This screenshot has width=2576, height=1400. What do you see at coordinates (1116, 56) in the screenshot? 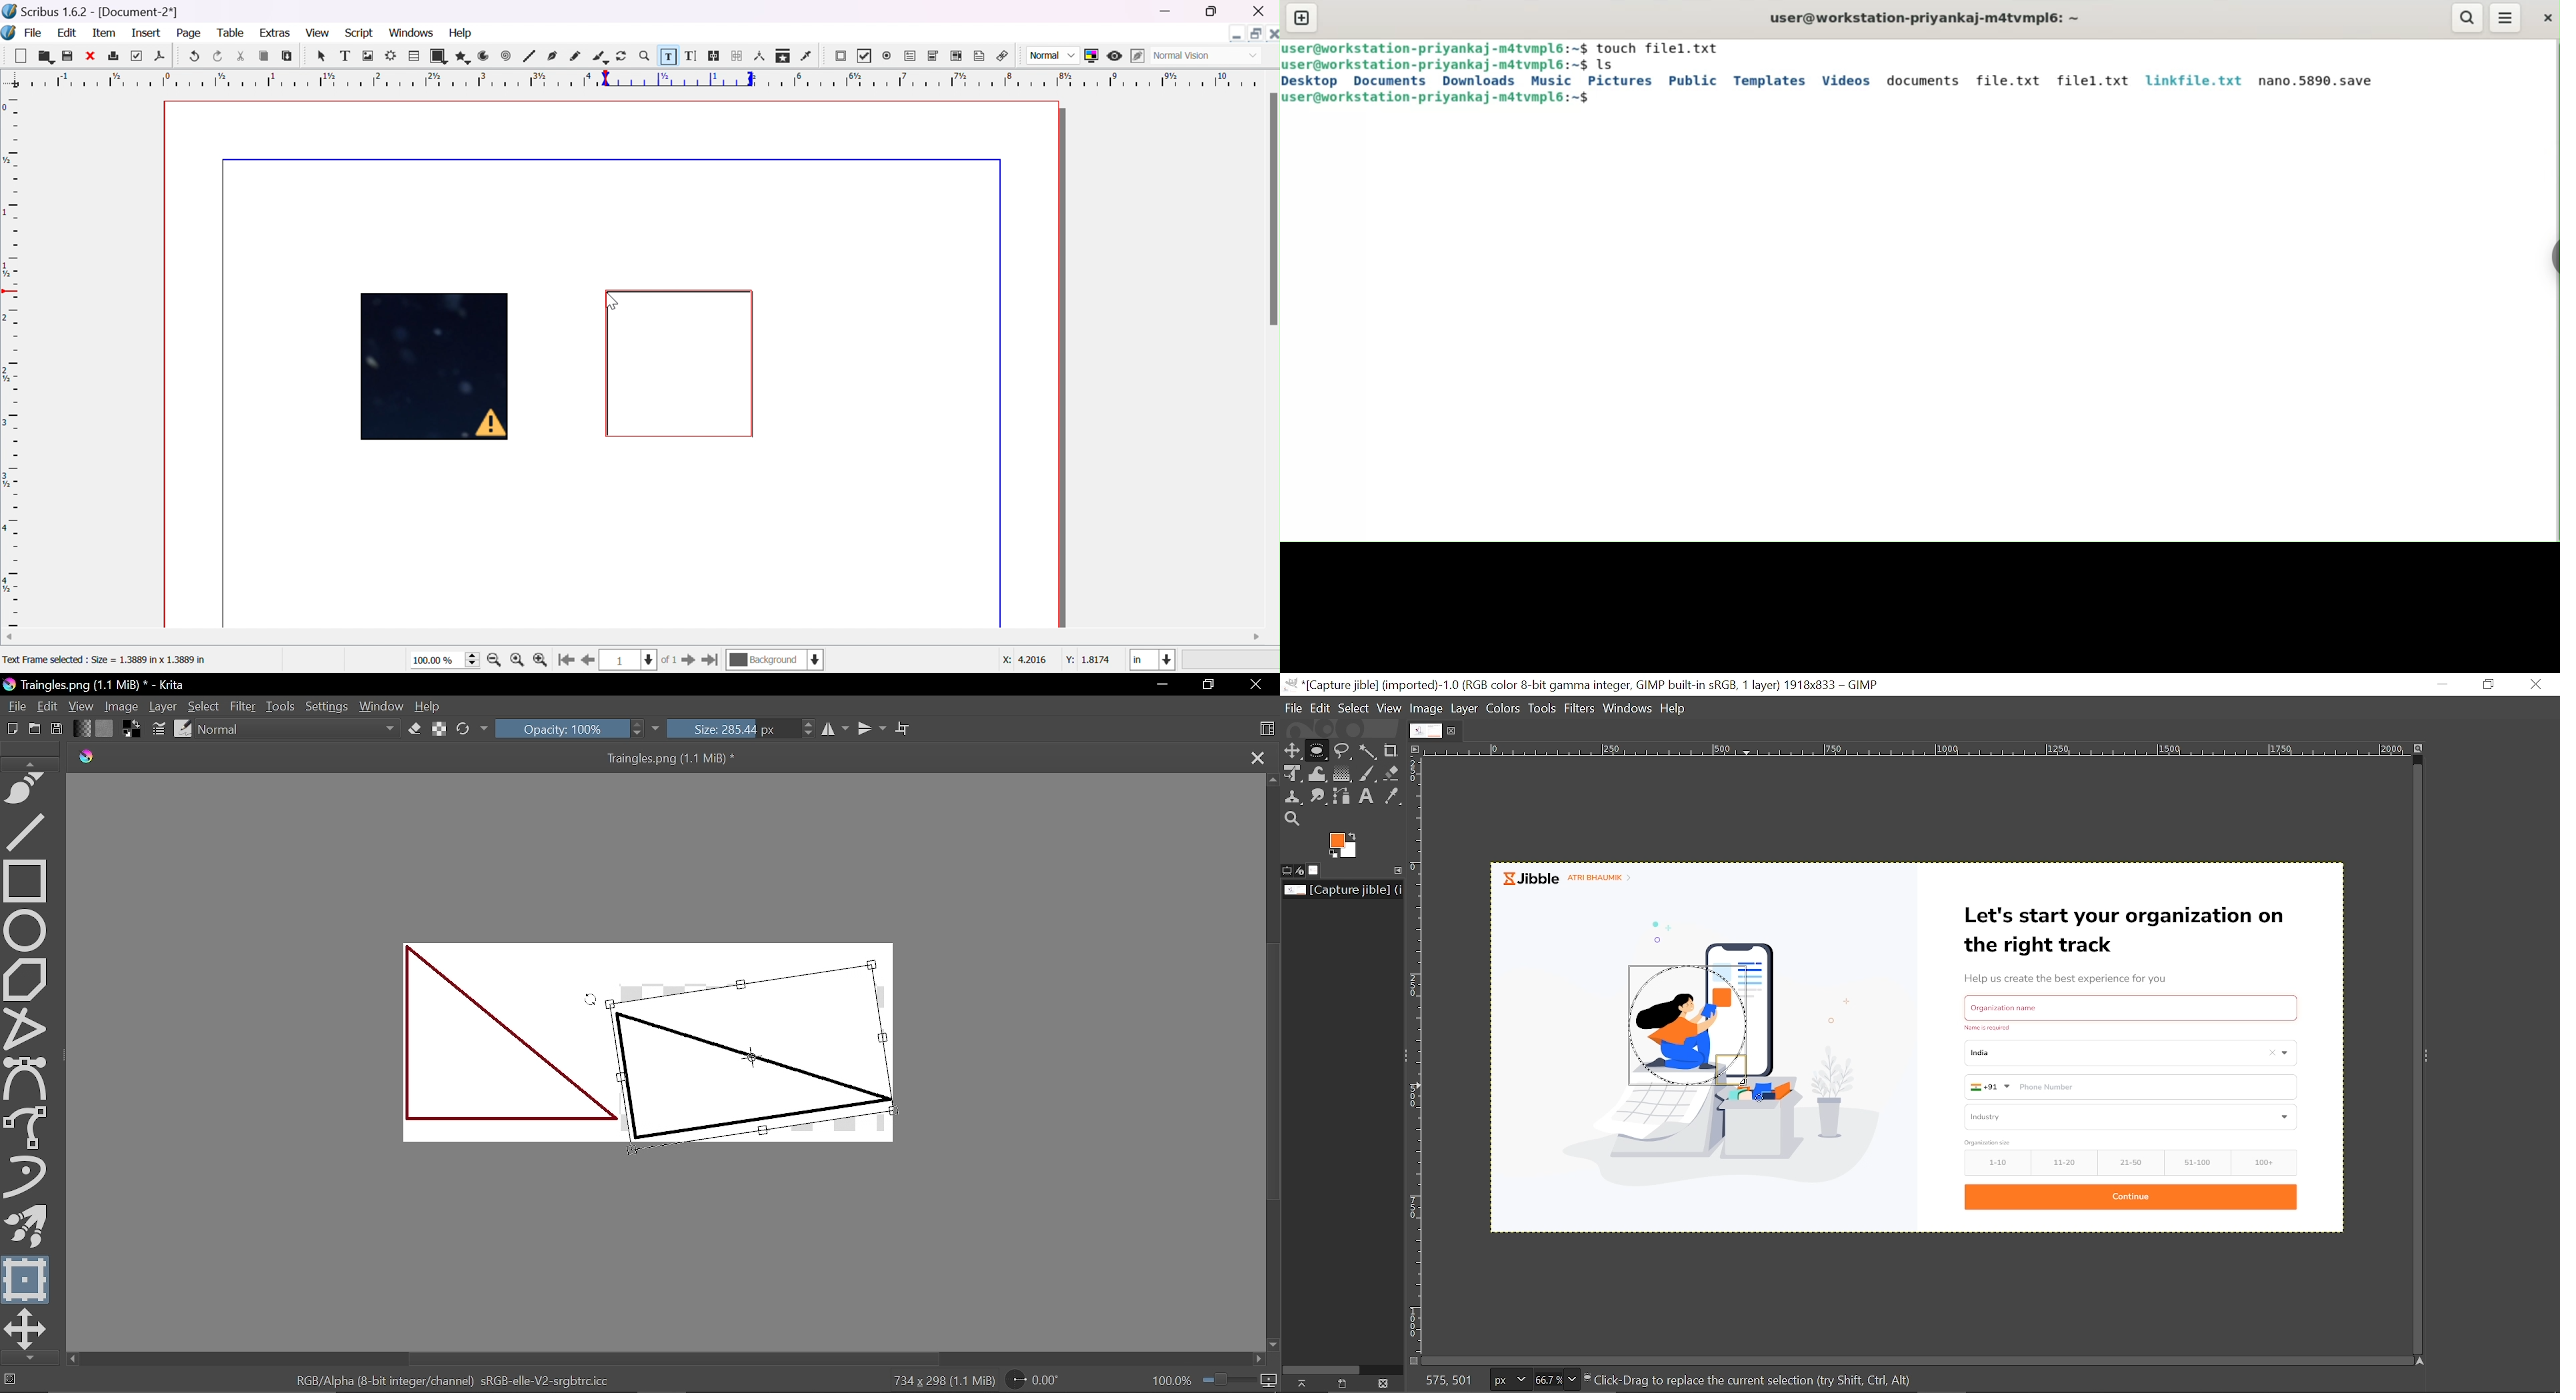
I see `preview mode` at bounding box center [1116, 56].